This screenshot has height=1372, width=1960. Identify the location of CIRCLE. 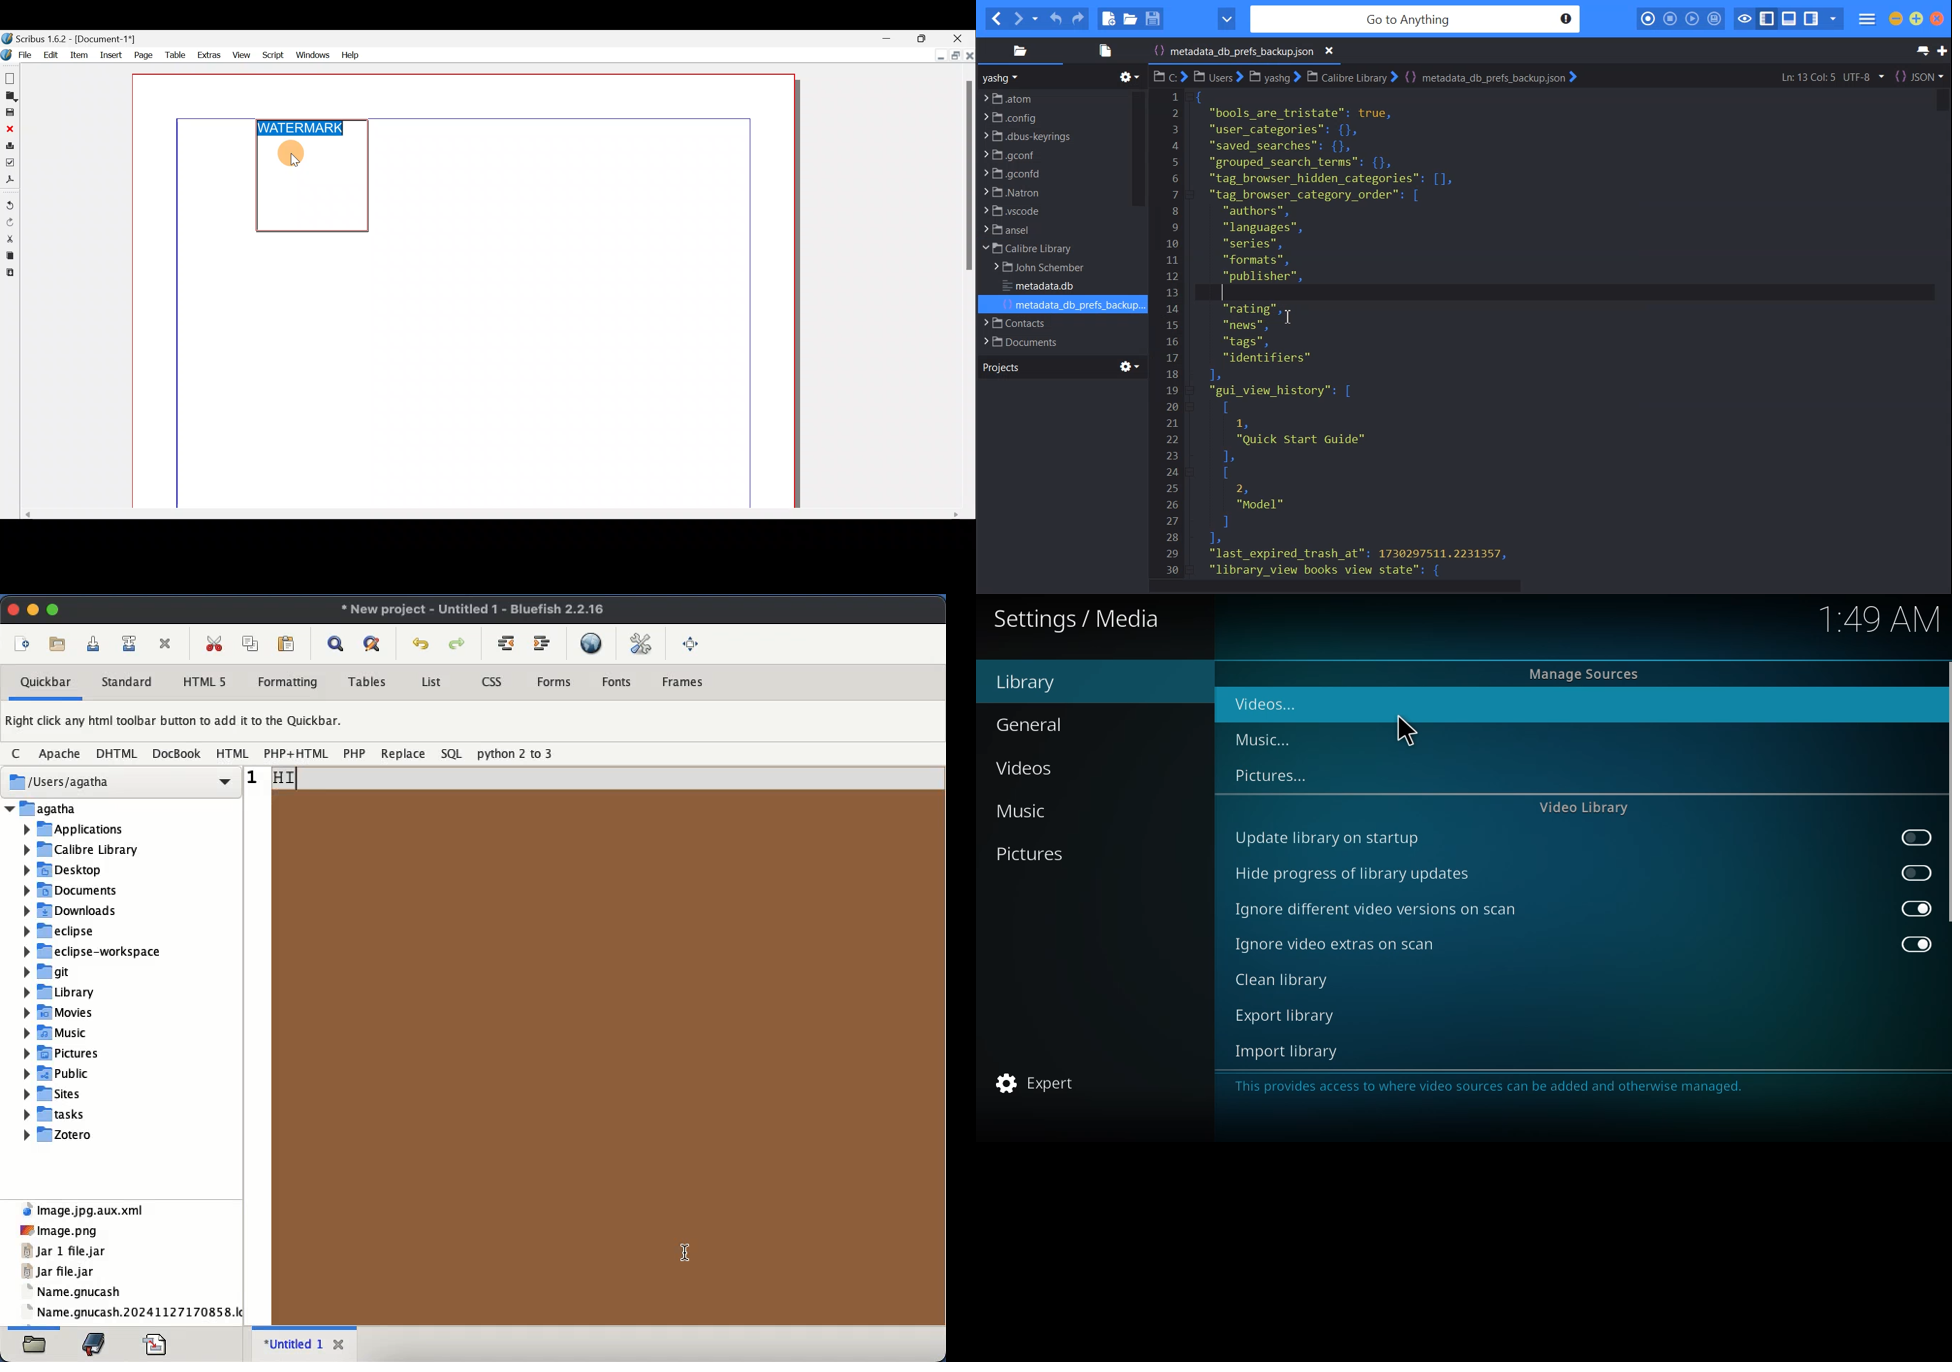
(292, 153).